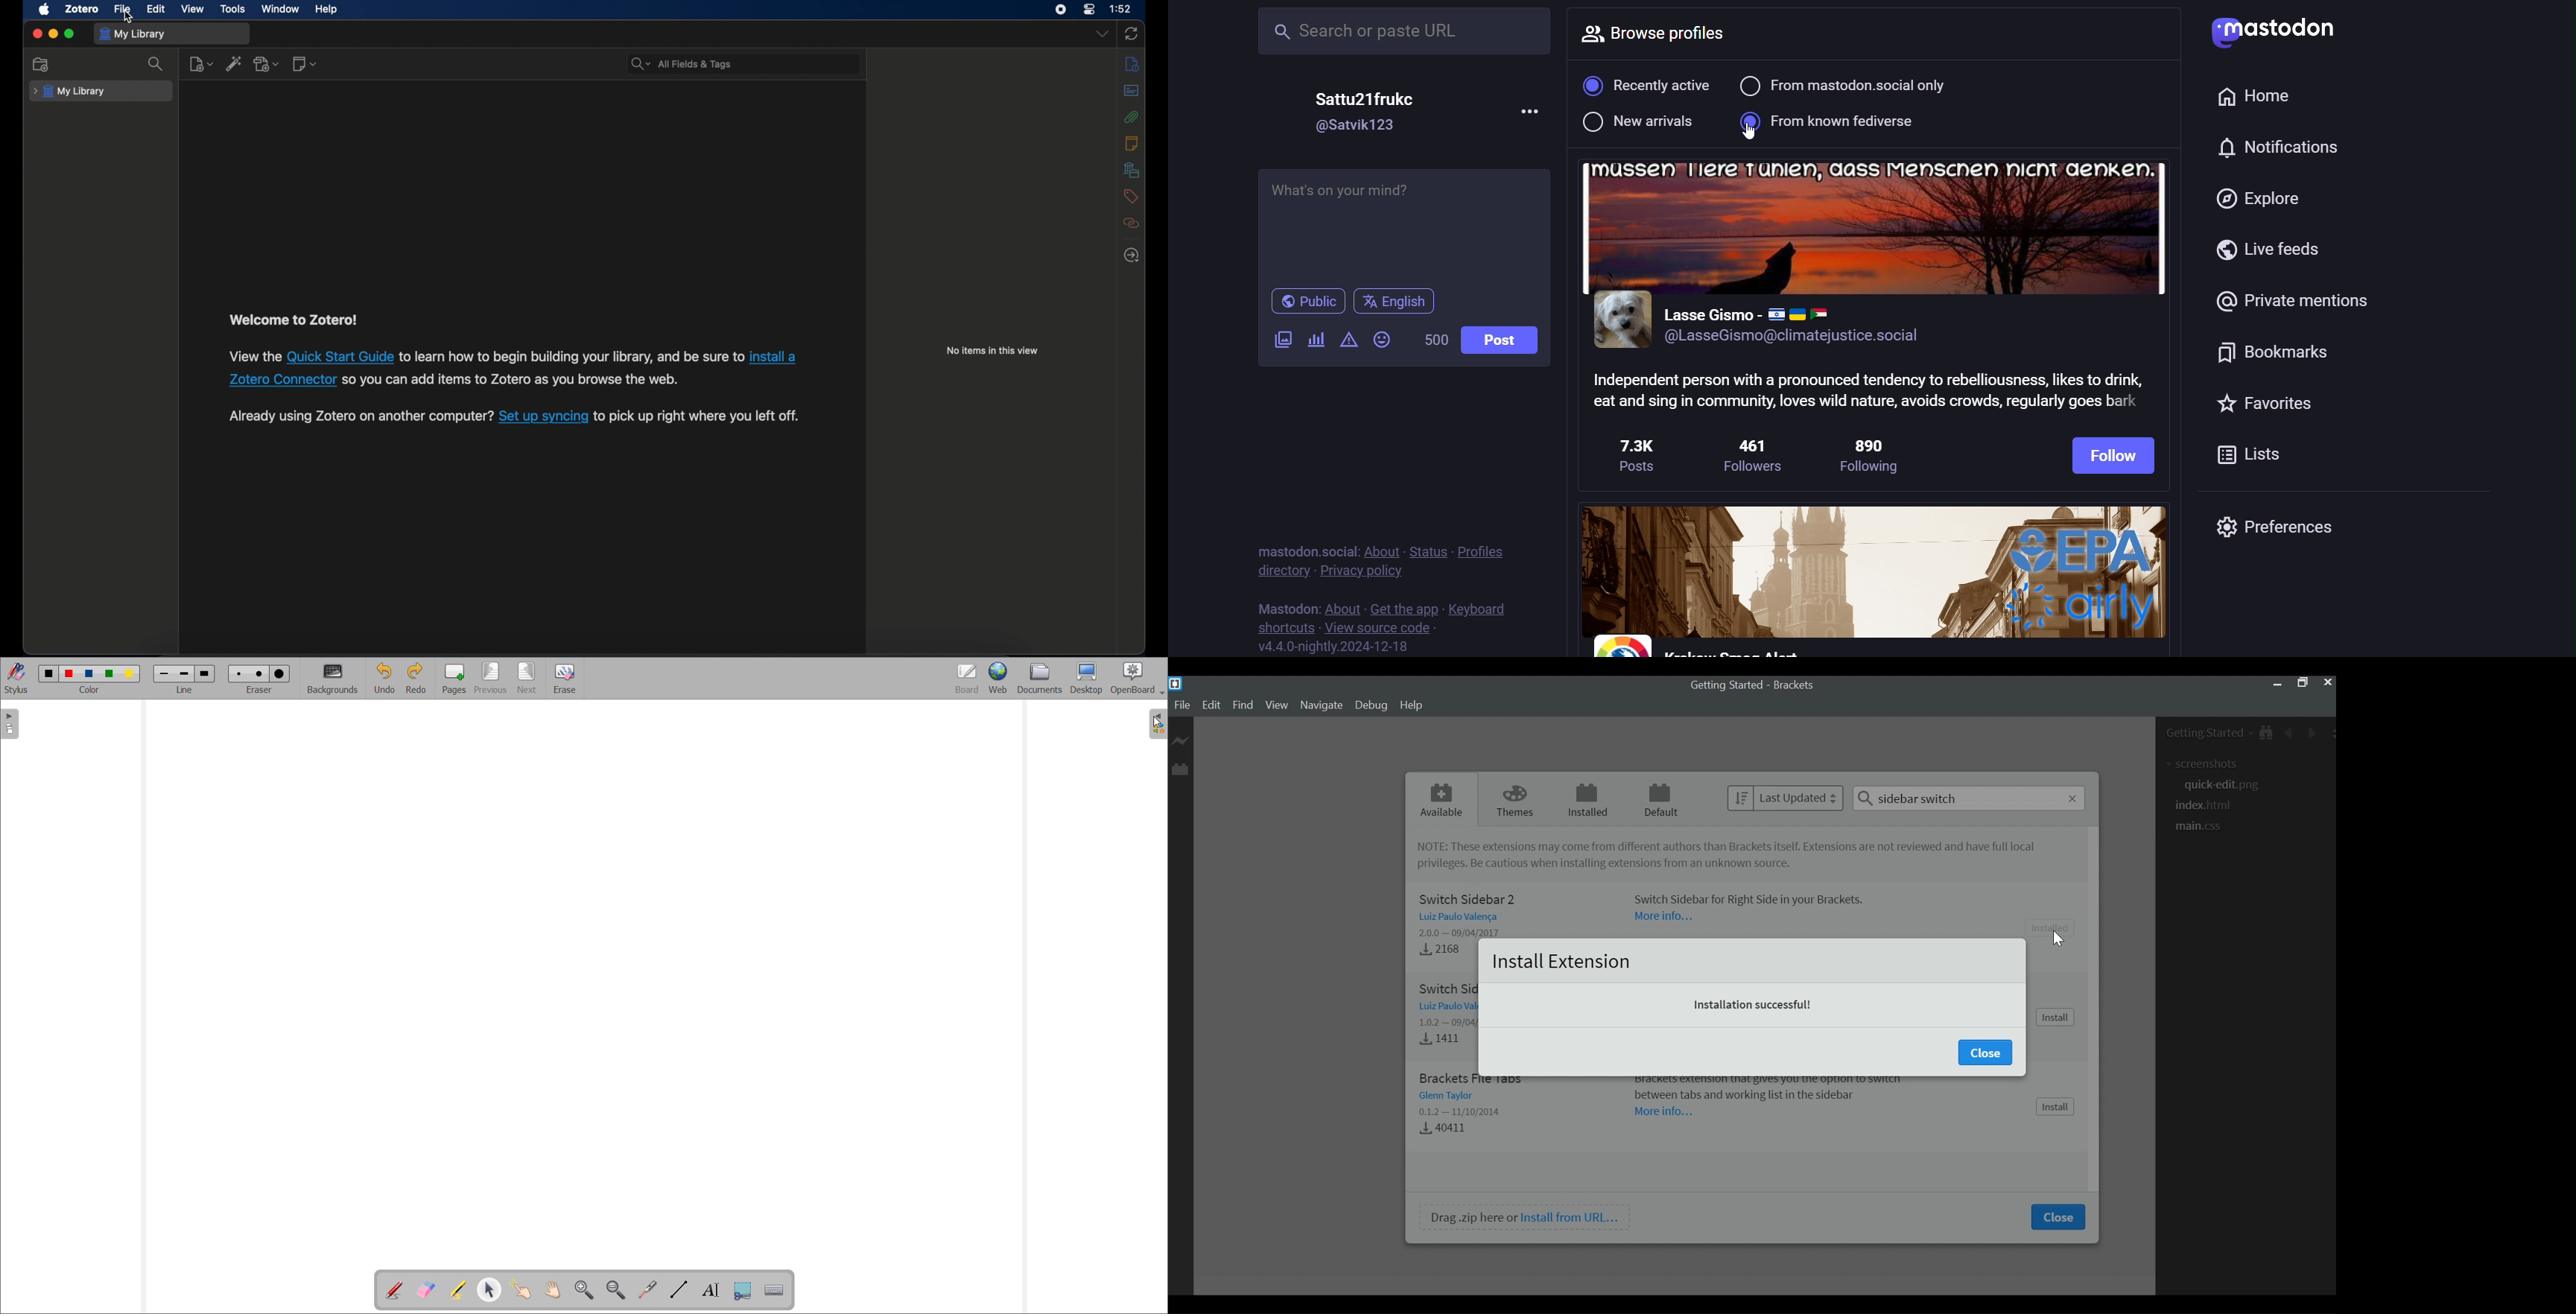 The height and width of the screenshot is (1316, 2576). What do you see at coordinates (509, 380) in the screenshot?
I see `so you can add items to Zotero as you browse the web.` at bounding box center [509, 380].